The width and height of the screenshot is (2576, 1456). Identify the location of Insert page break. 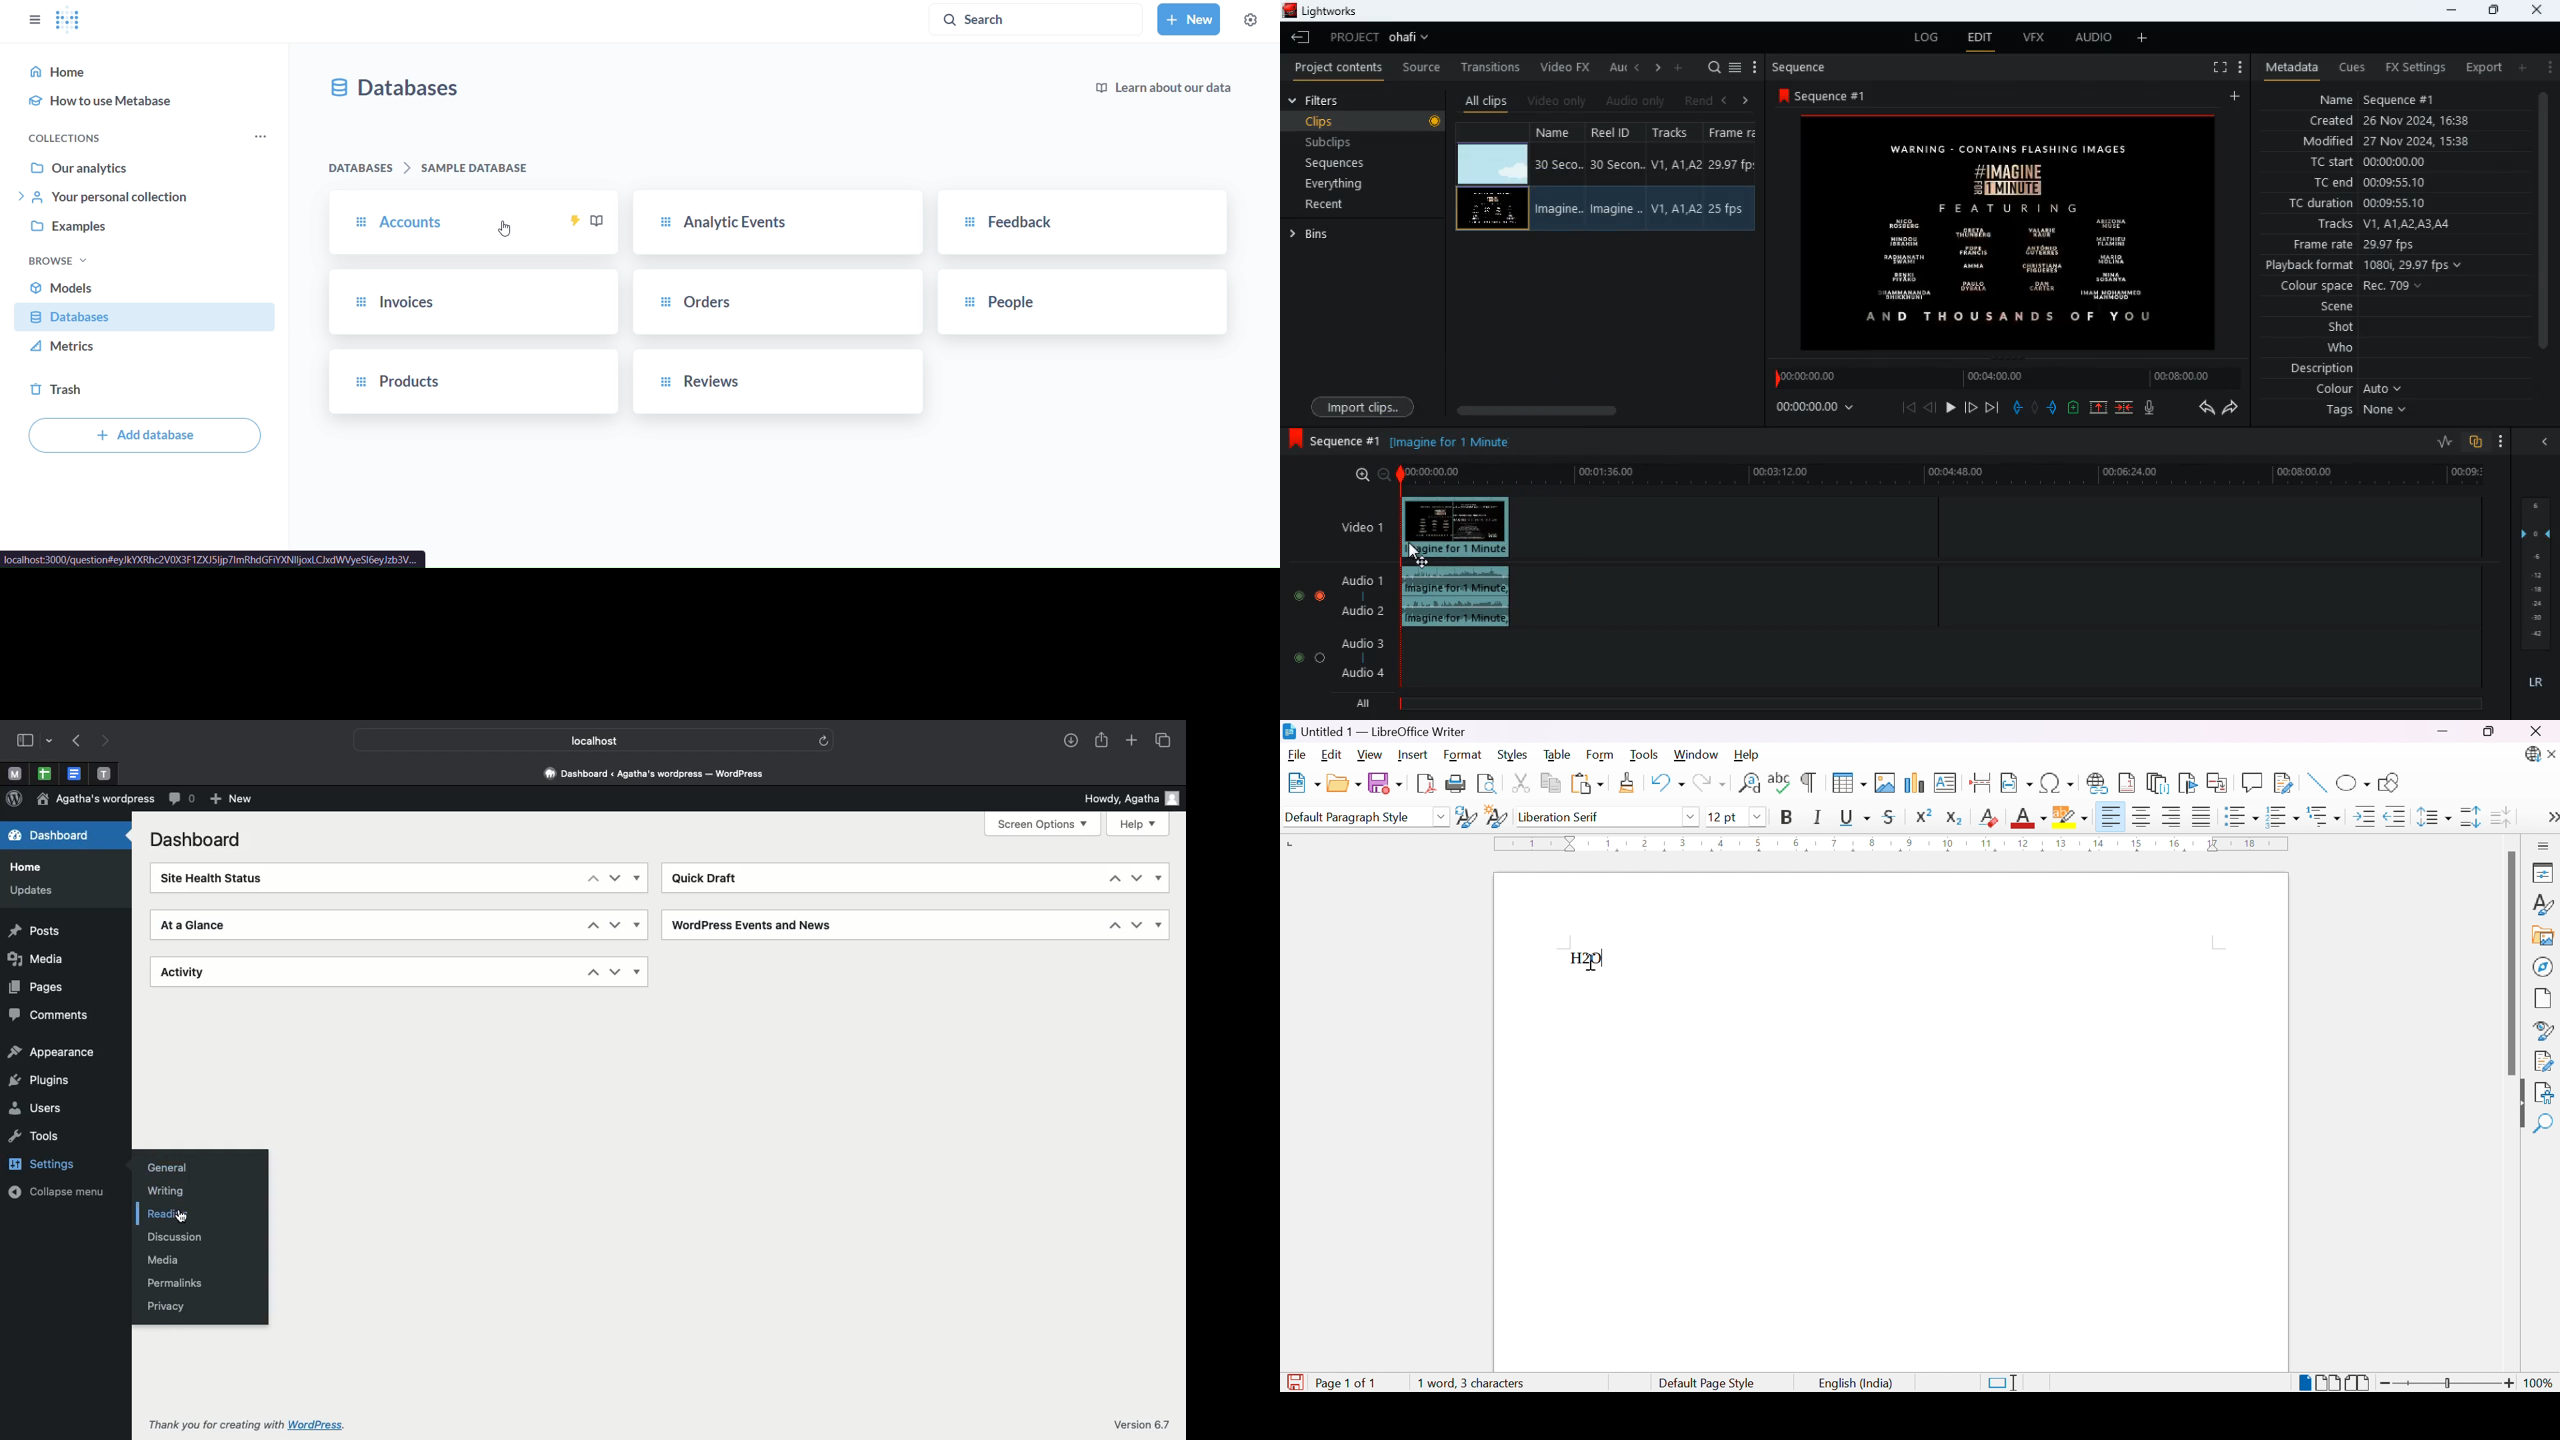
(1982, 783).